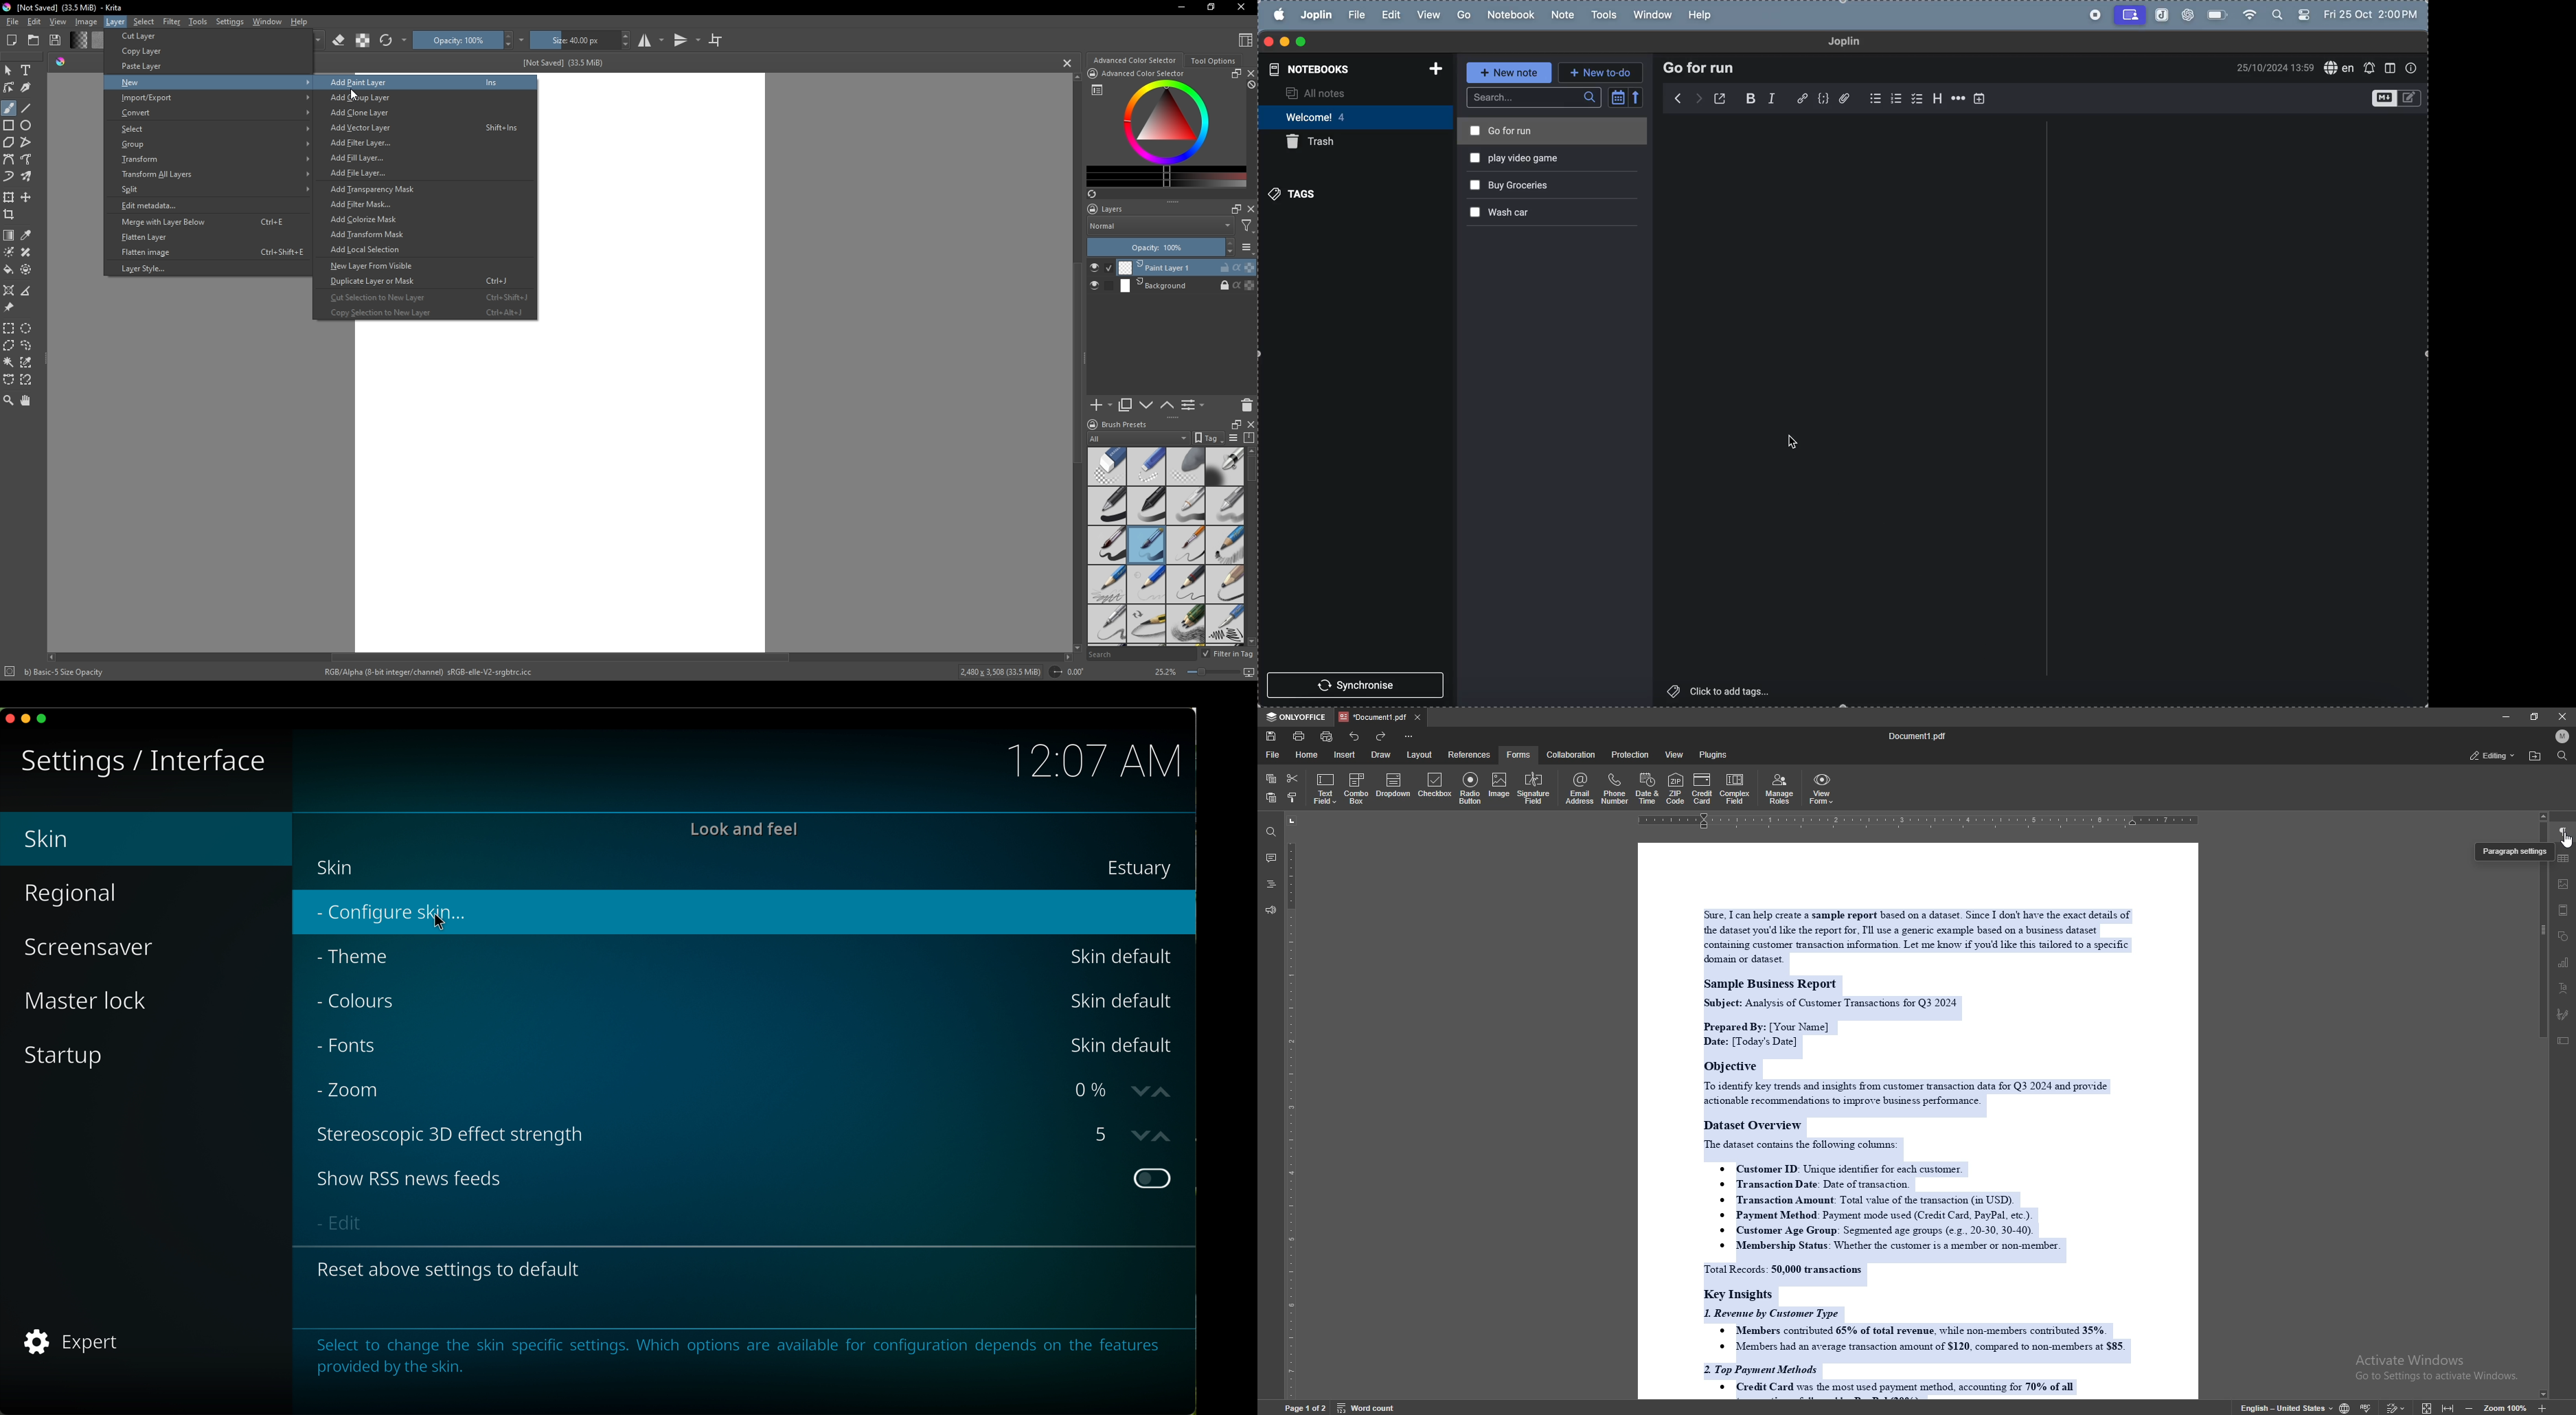 This screenshot has height=1428, width=2576. What do you see at coordinates (1777, 98) in the screenshot?
I see `italic` at bounding box center [1777, 98].